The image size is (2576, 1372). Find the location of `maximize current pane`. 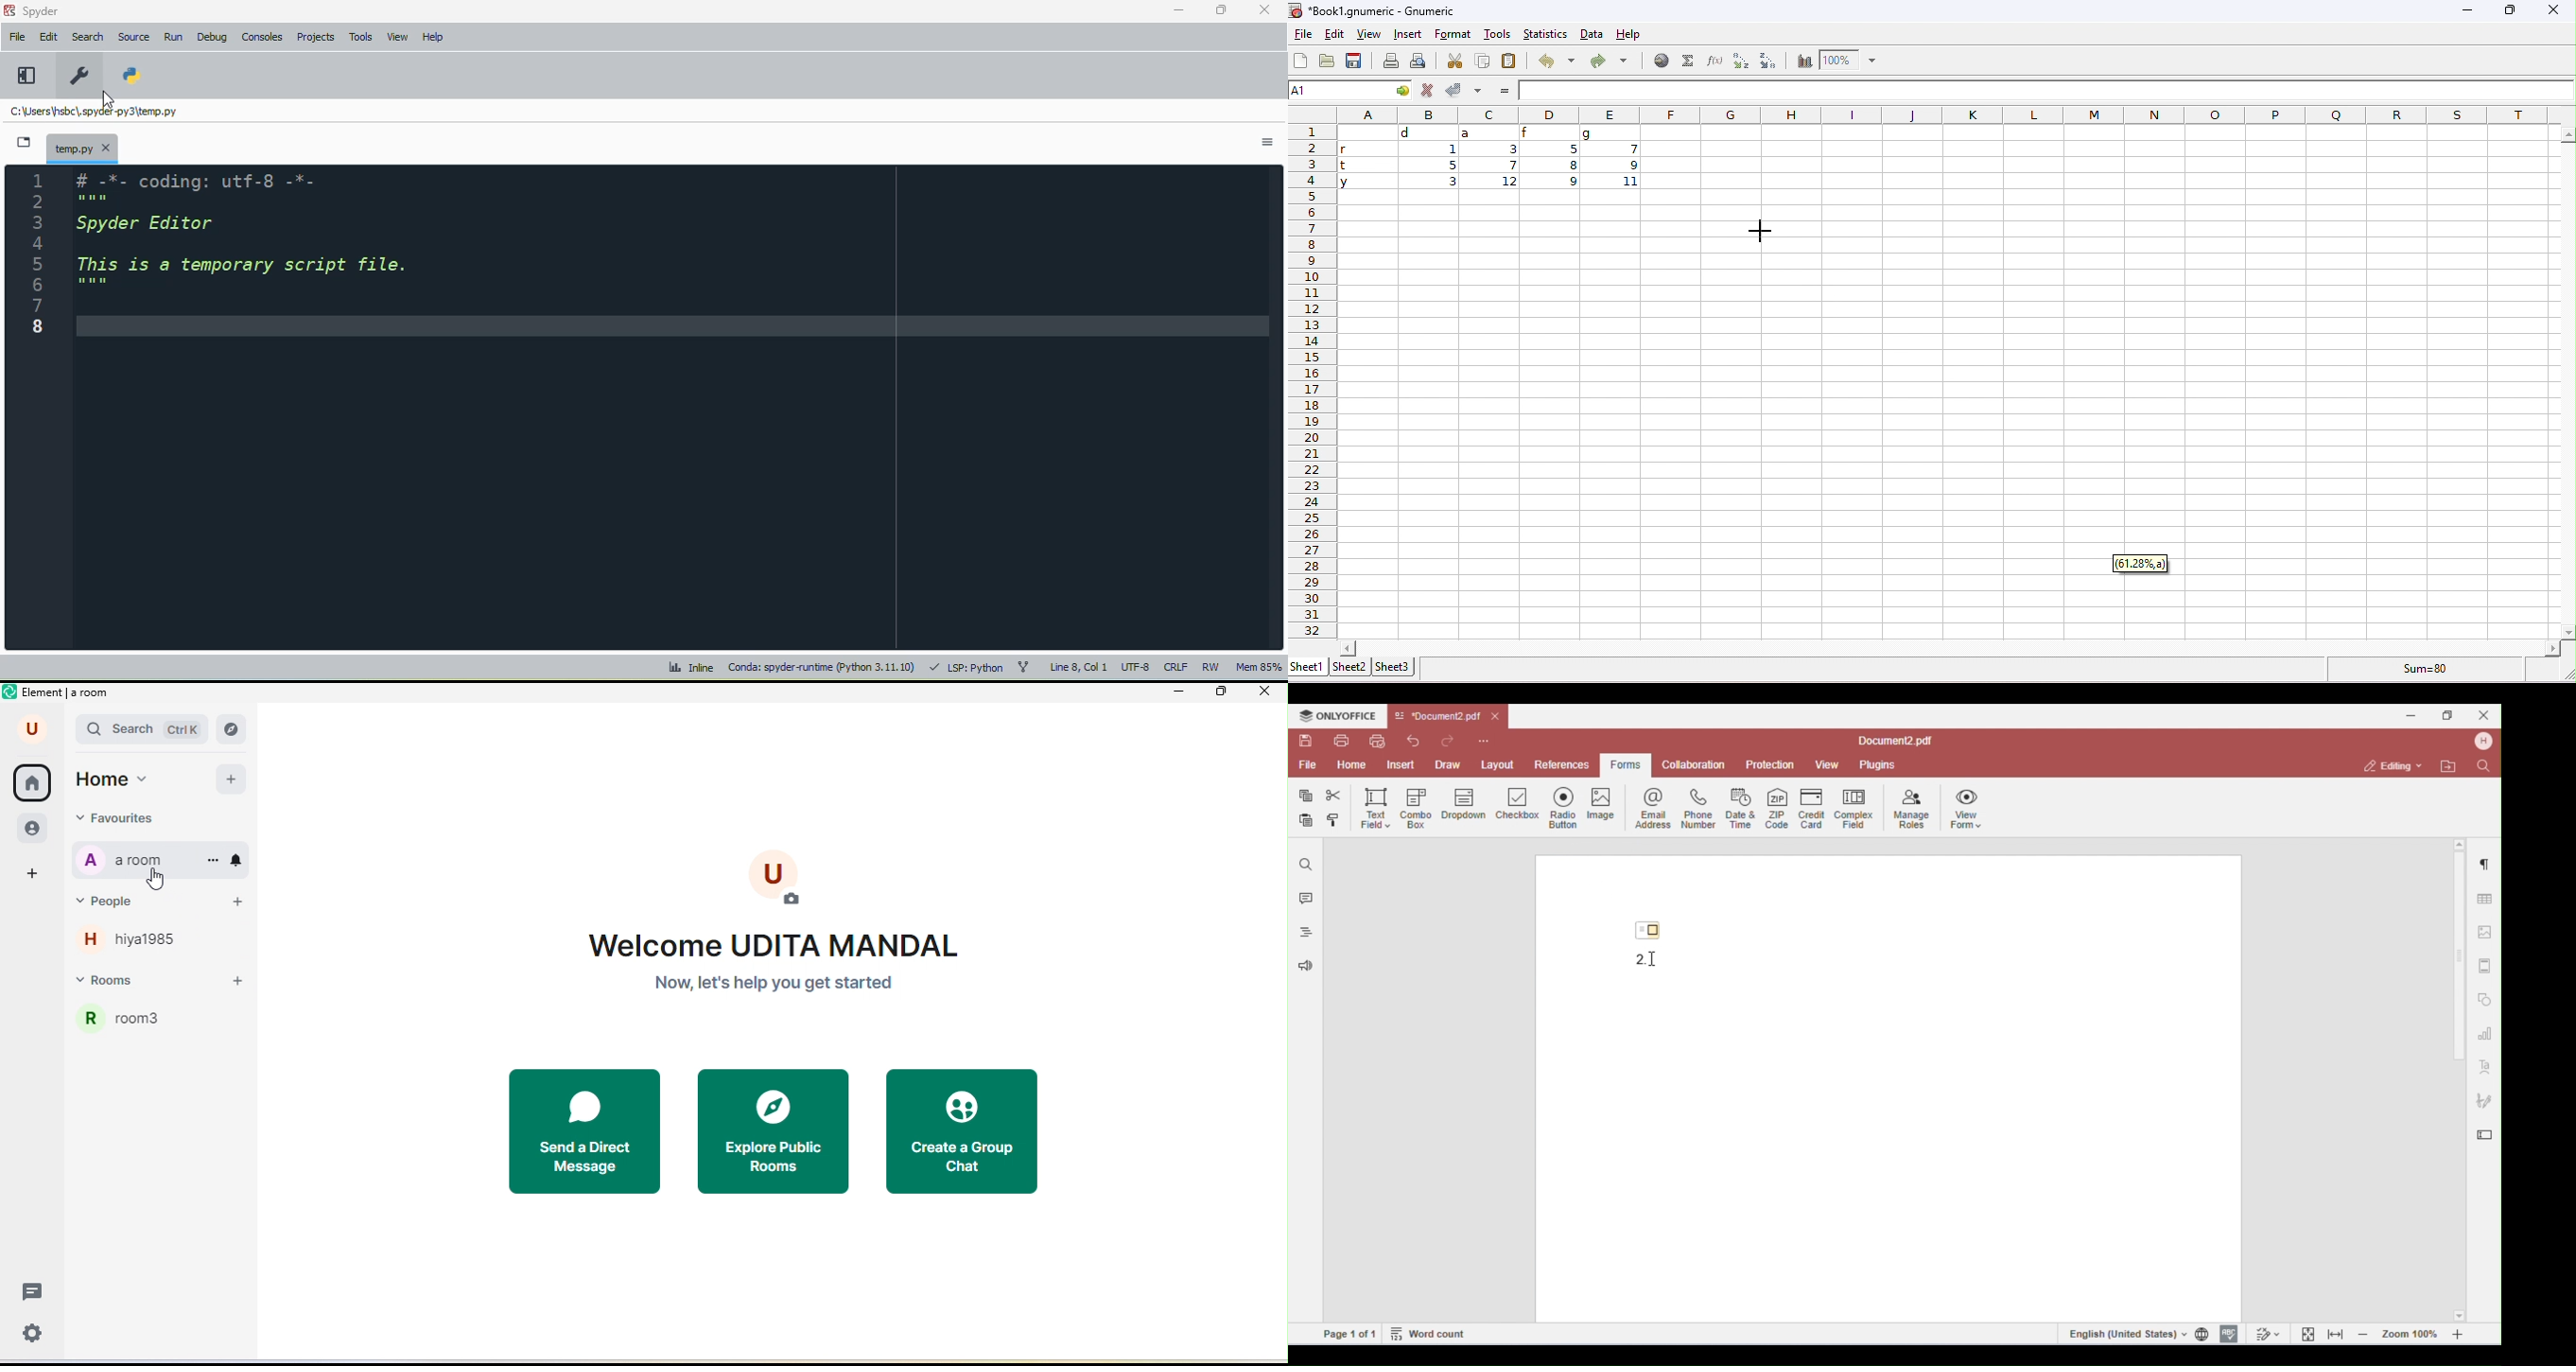

maximize current pane is located at coordinates (27, 75).